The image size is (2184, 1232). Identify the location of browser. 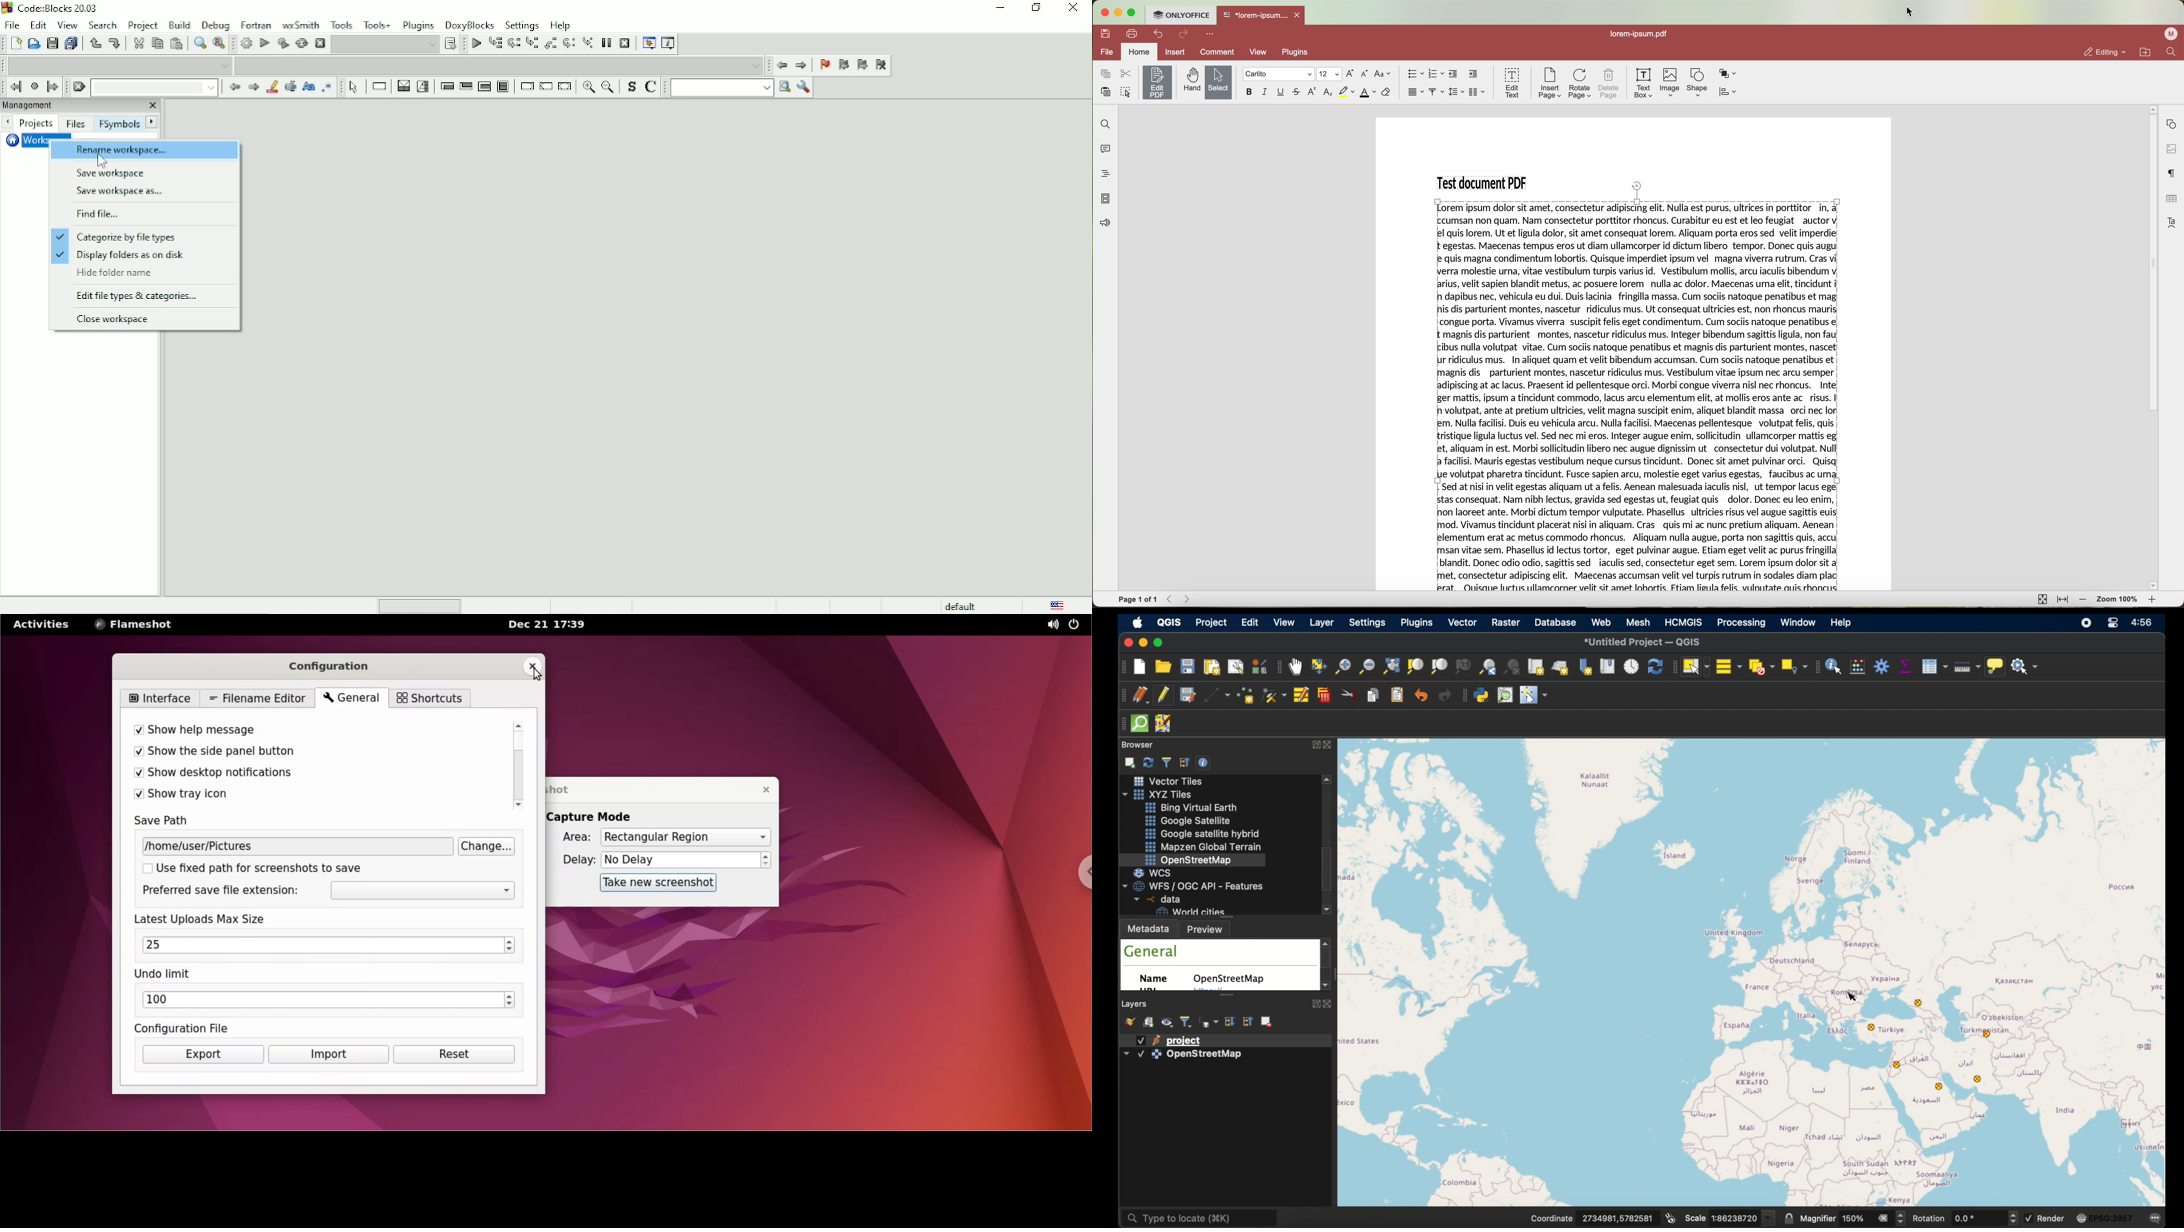
(1137, 745).